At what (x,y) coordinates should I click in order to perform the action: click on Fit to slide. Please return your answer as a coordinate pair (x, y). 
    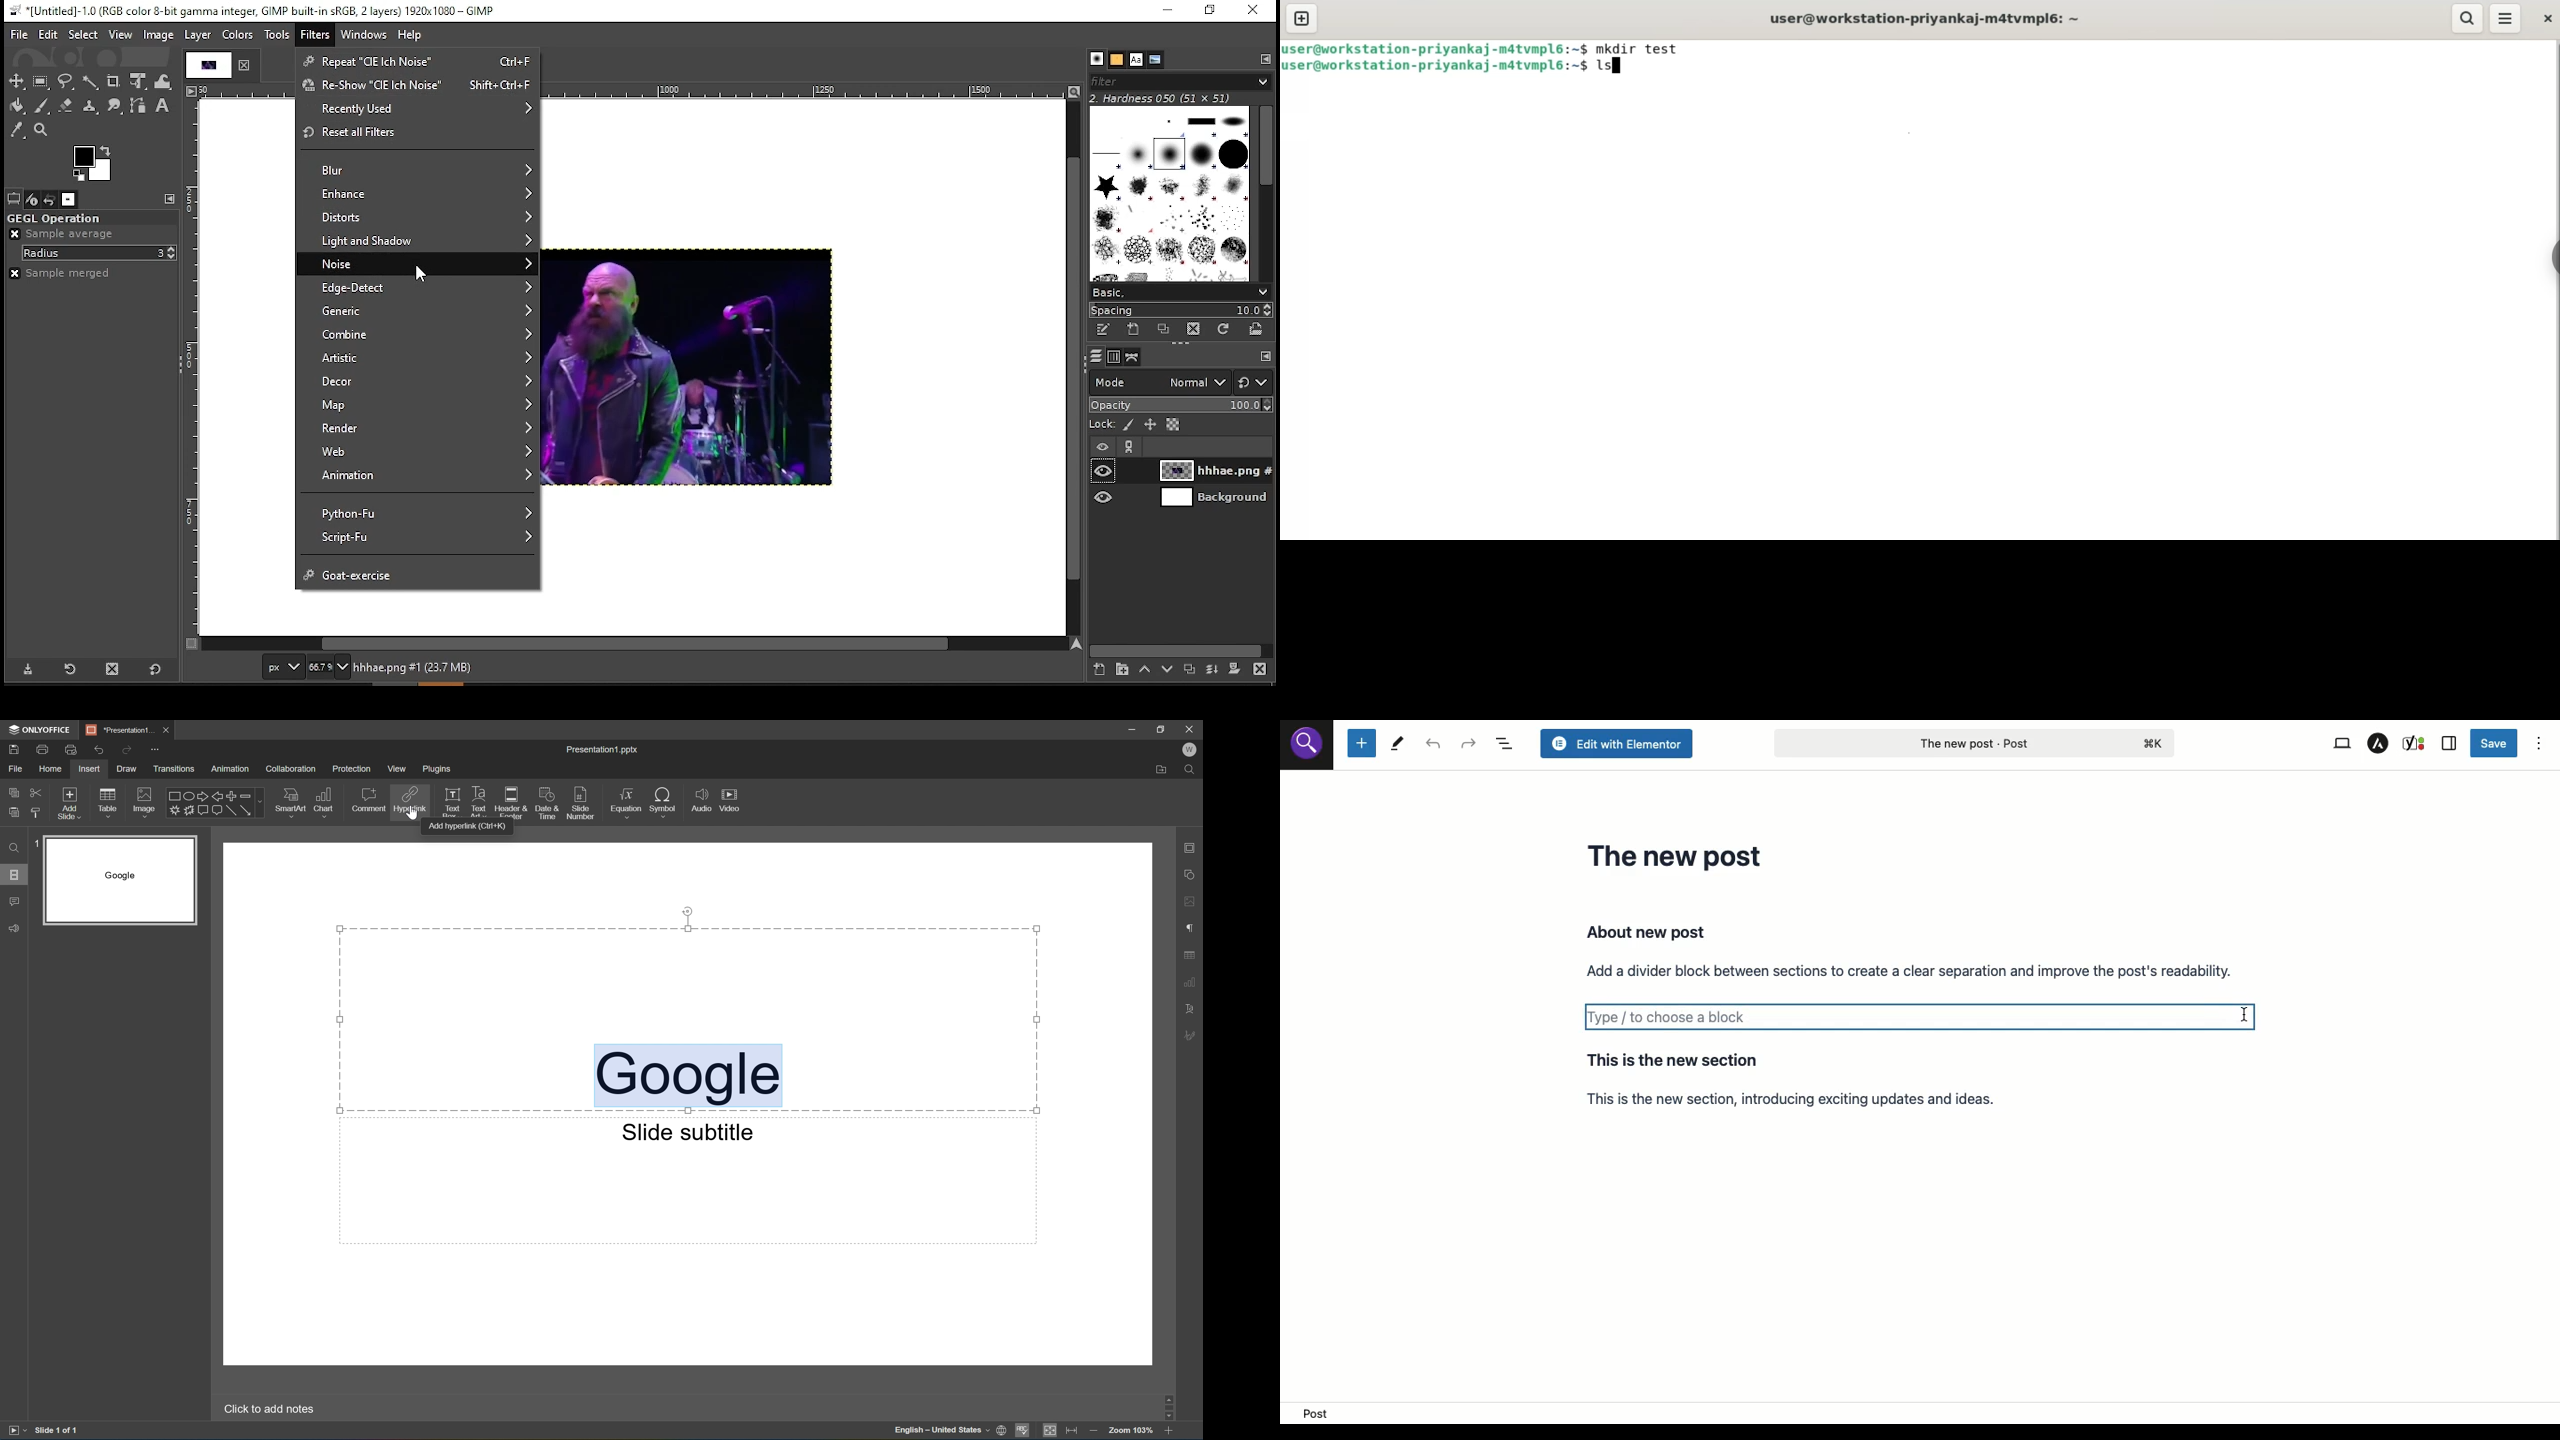
    Looking at the image, I should click on (1053, 1430).